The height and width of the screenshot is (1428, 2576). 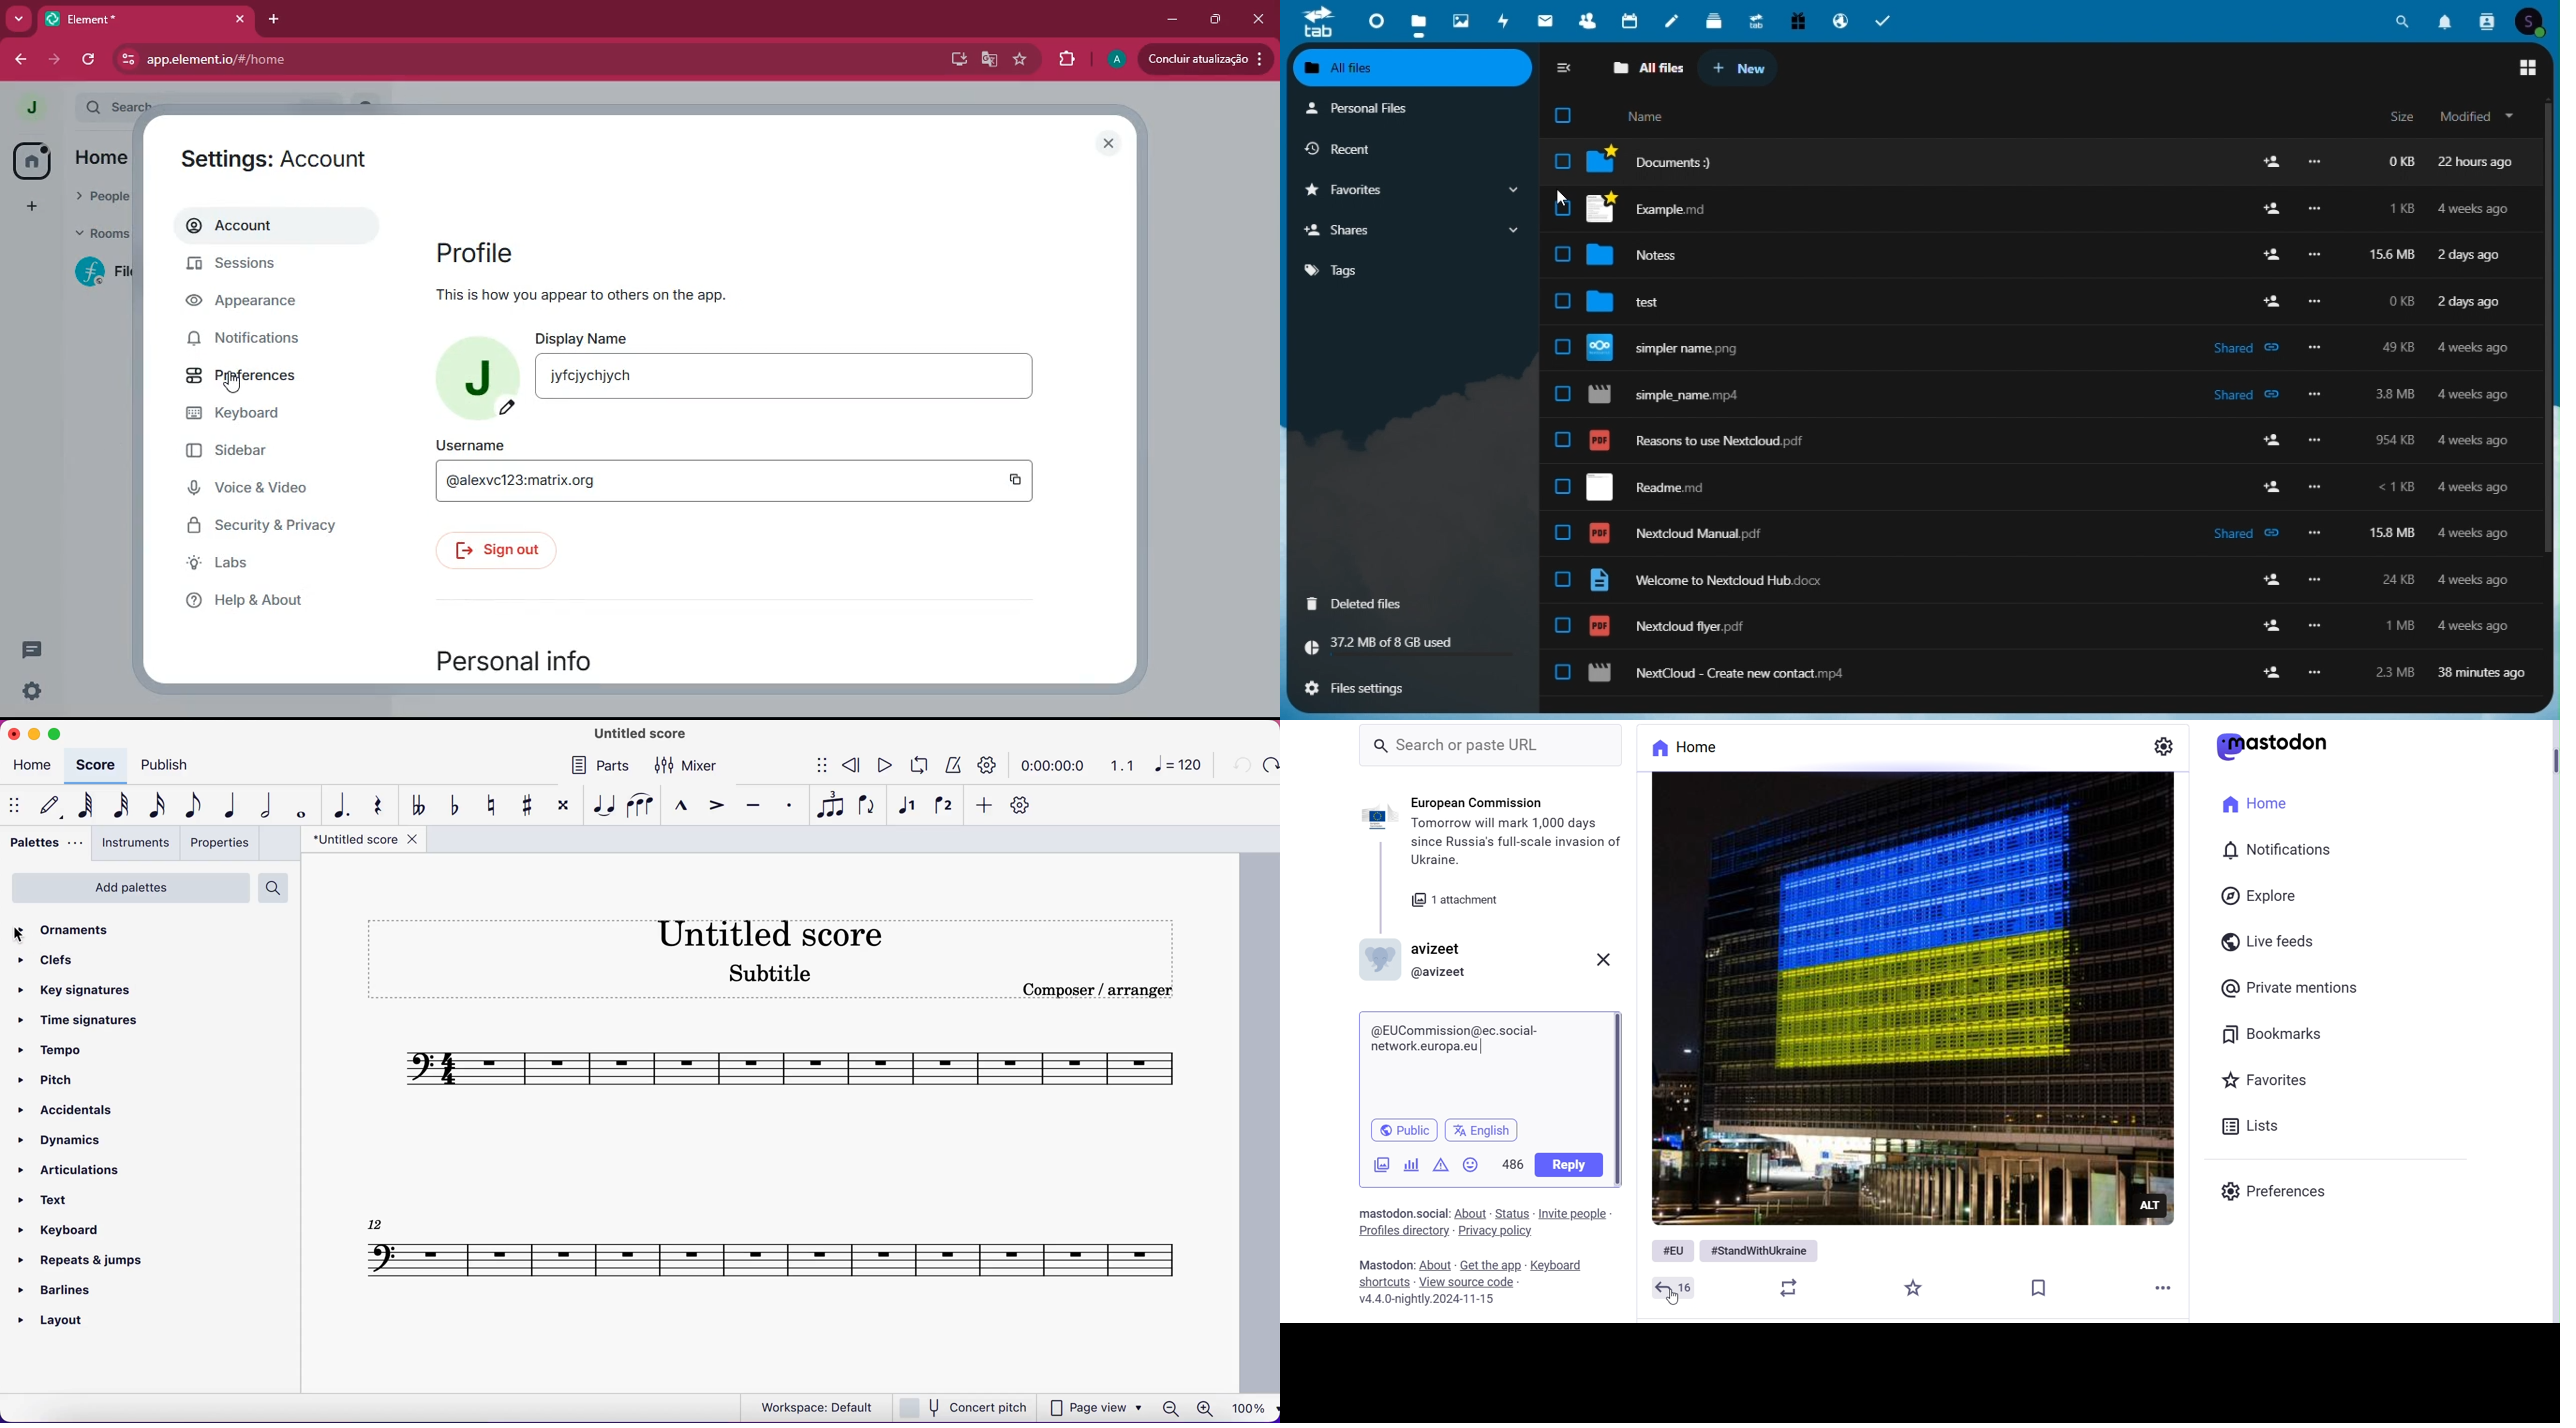 I want to click on show/hide, so click(x=816, y=766).